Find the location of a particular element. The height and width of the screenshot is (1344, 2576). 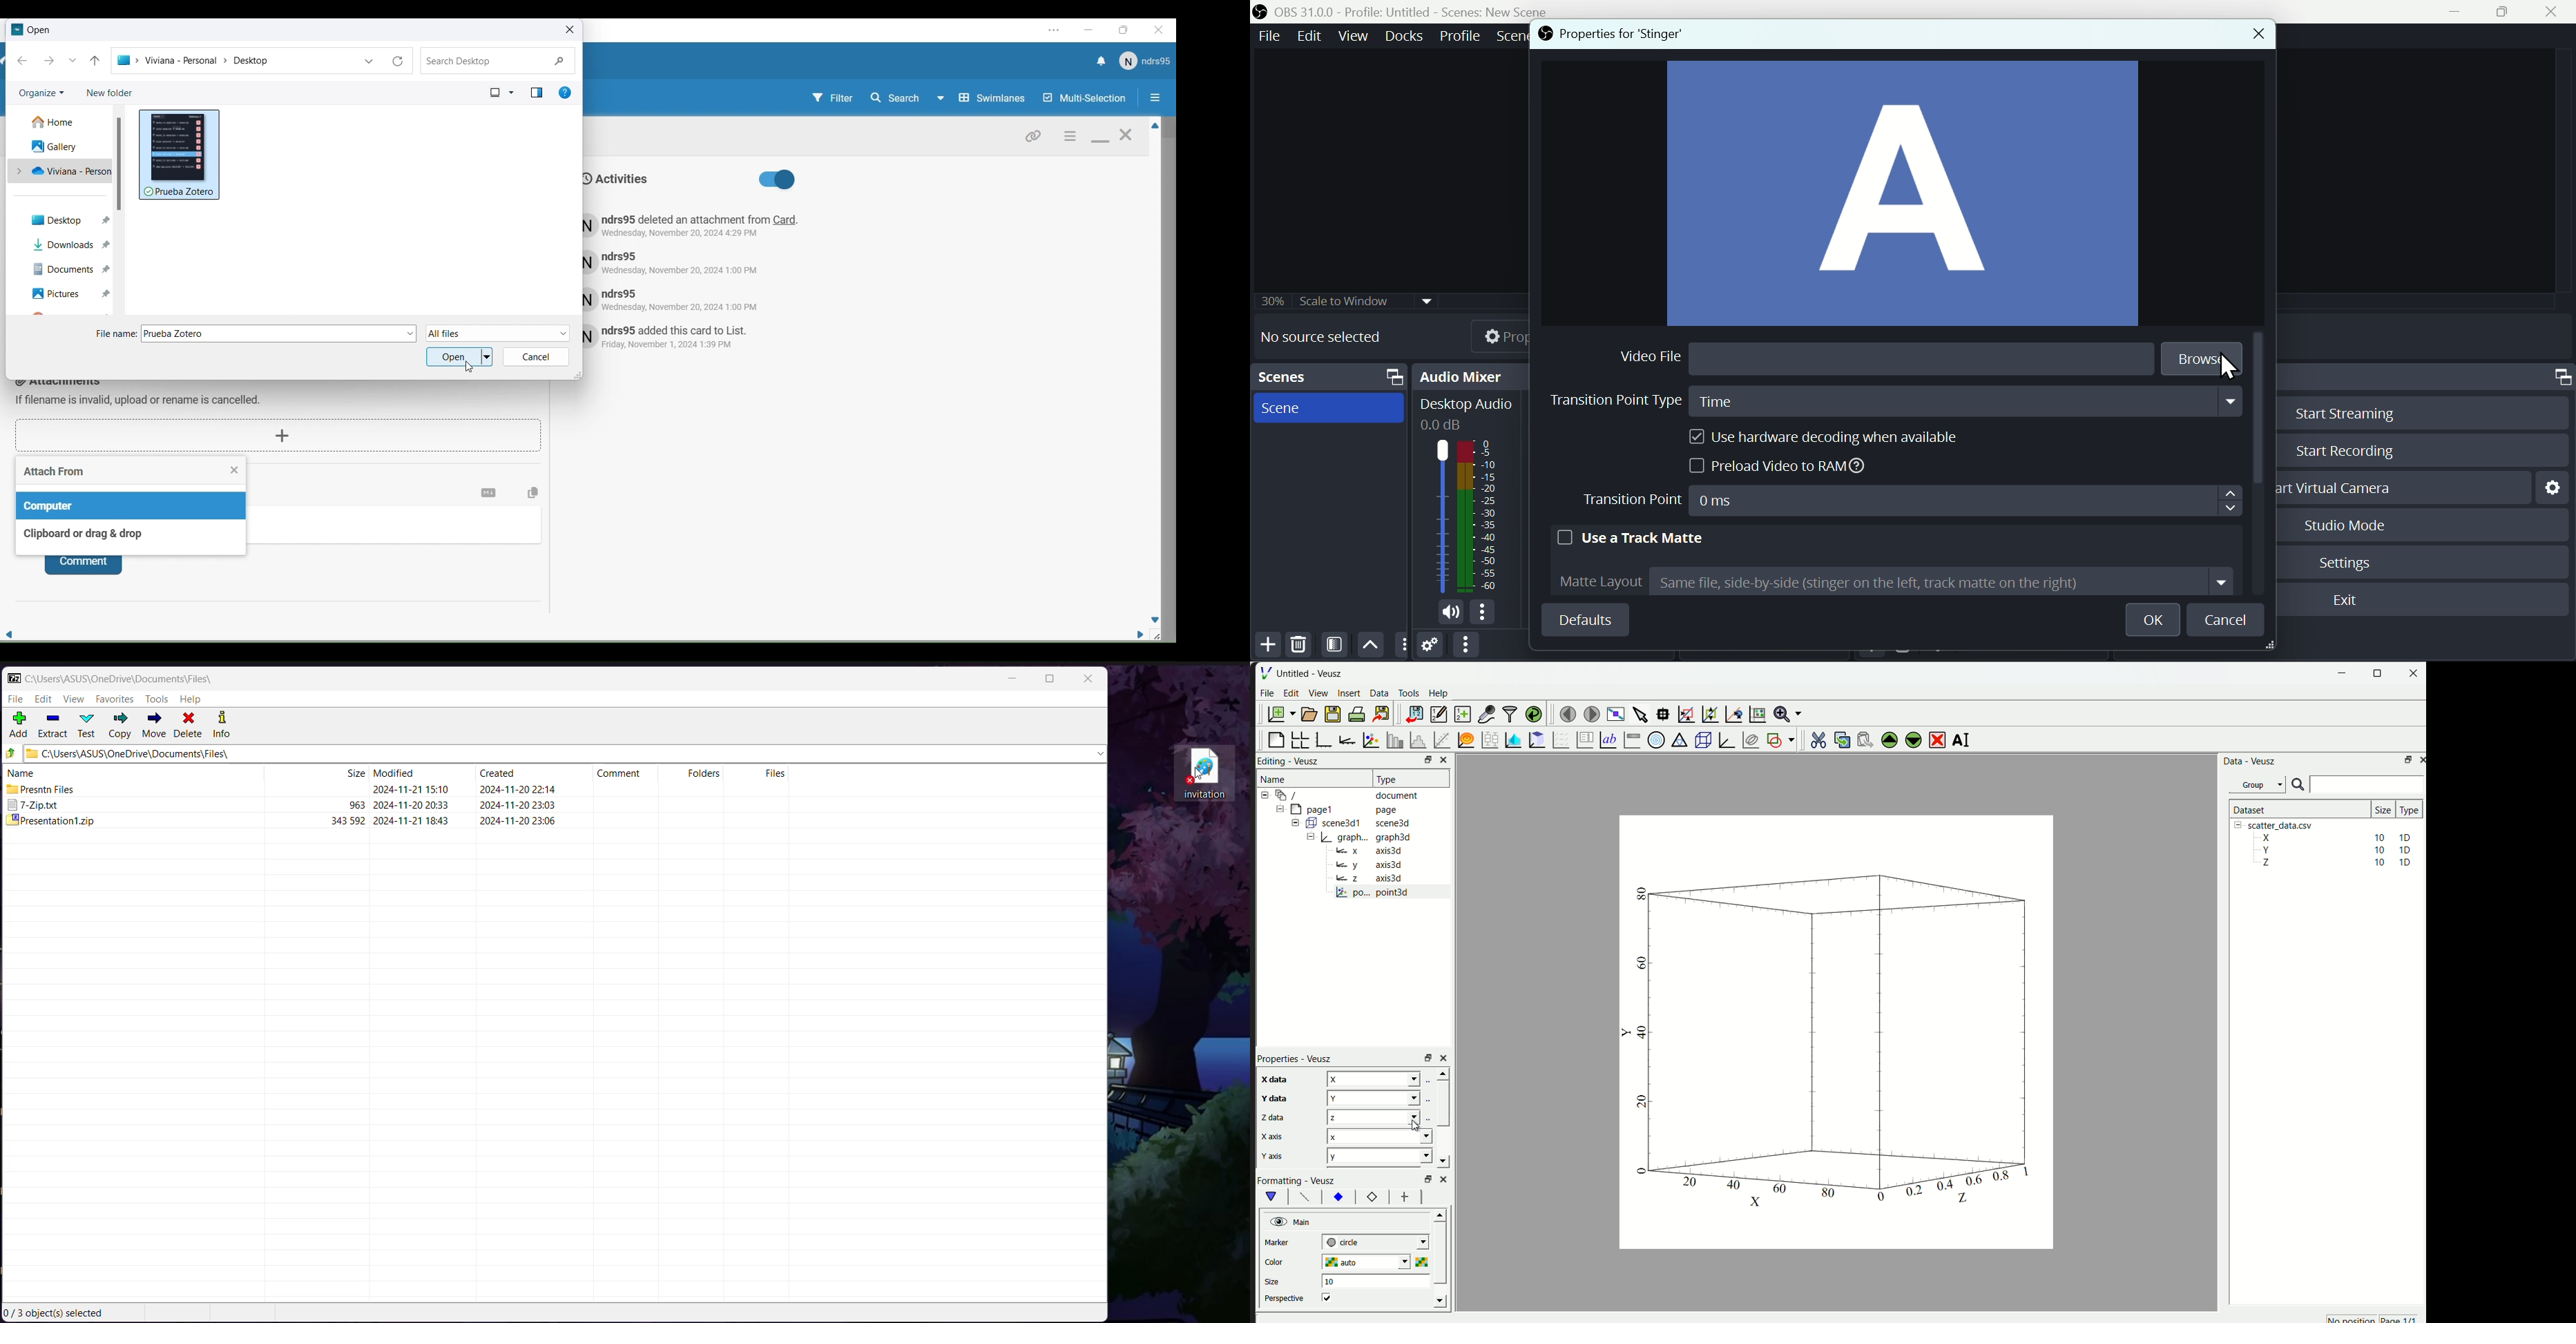

Exit is located at coordinates (2348, 601).